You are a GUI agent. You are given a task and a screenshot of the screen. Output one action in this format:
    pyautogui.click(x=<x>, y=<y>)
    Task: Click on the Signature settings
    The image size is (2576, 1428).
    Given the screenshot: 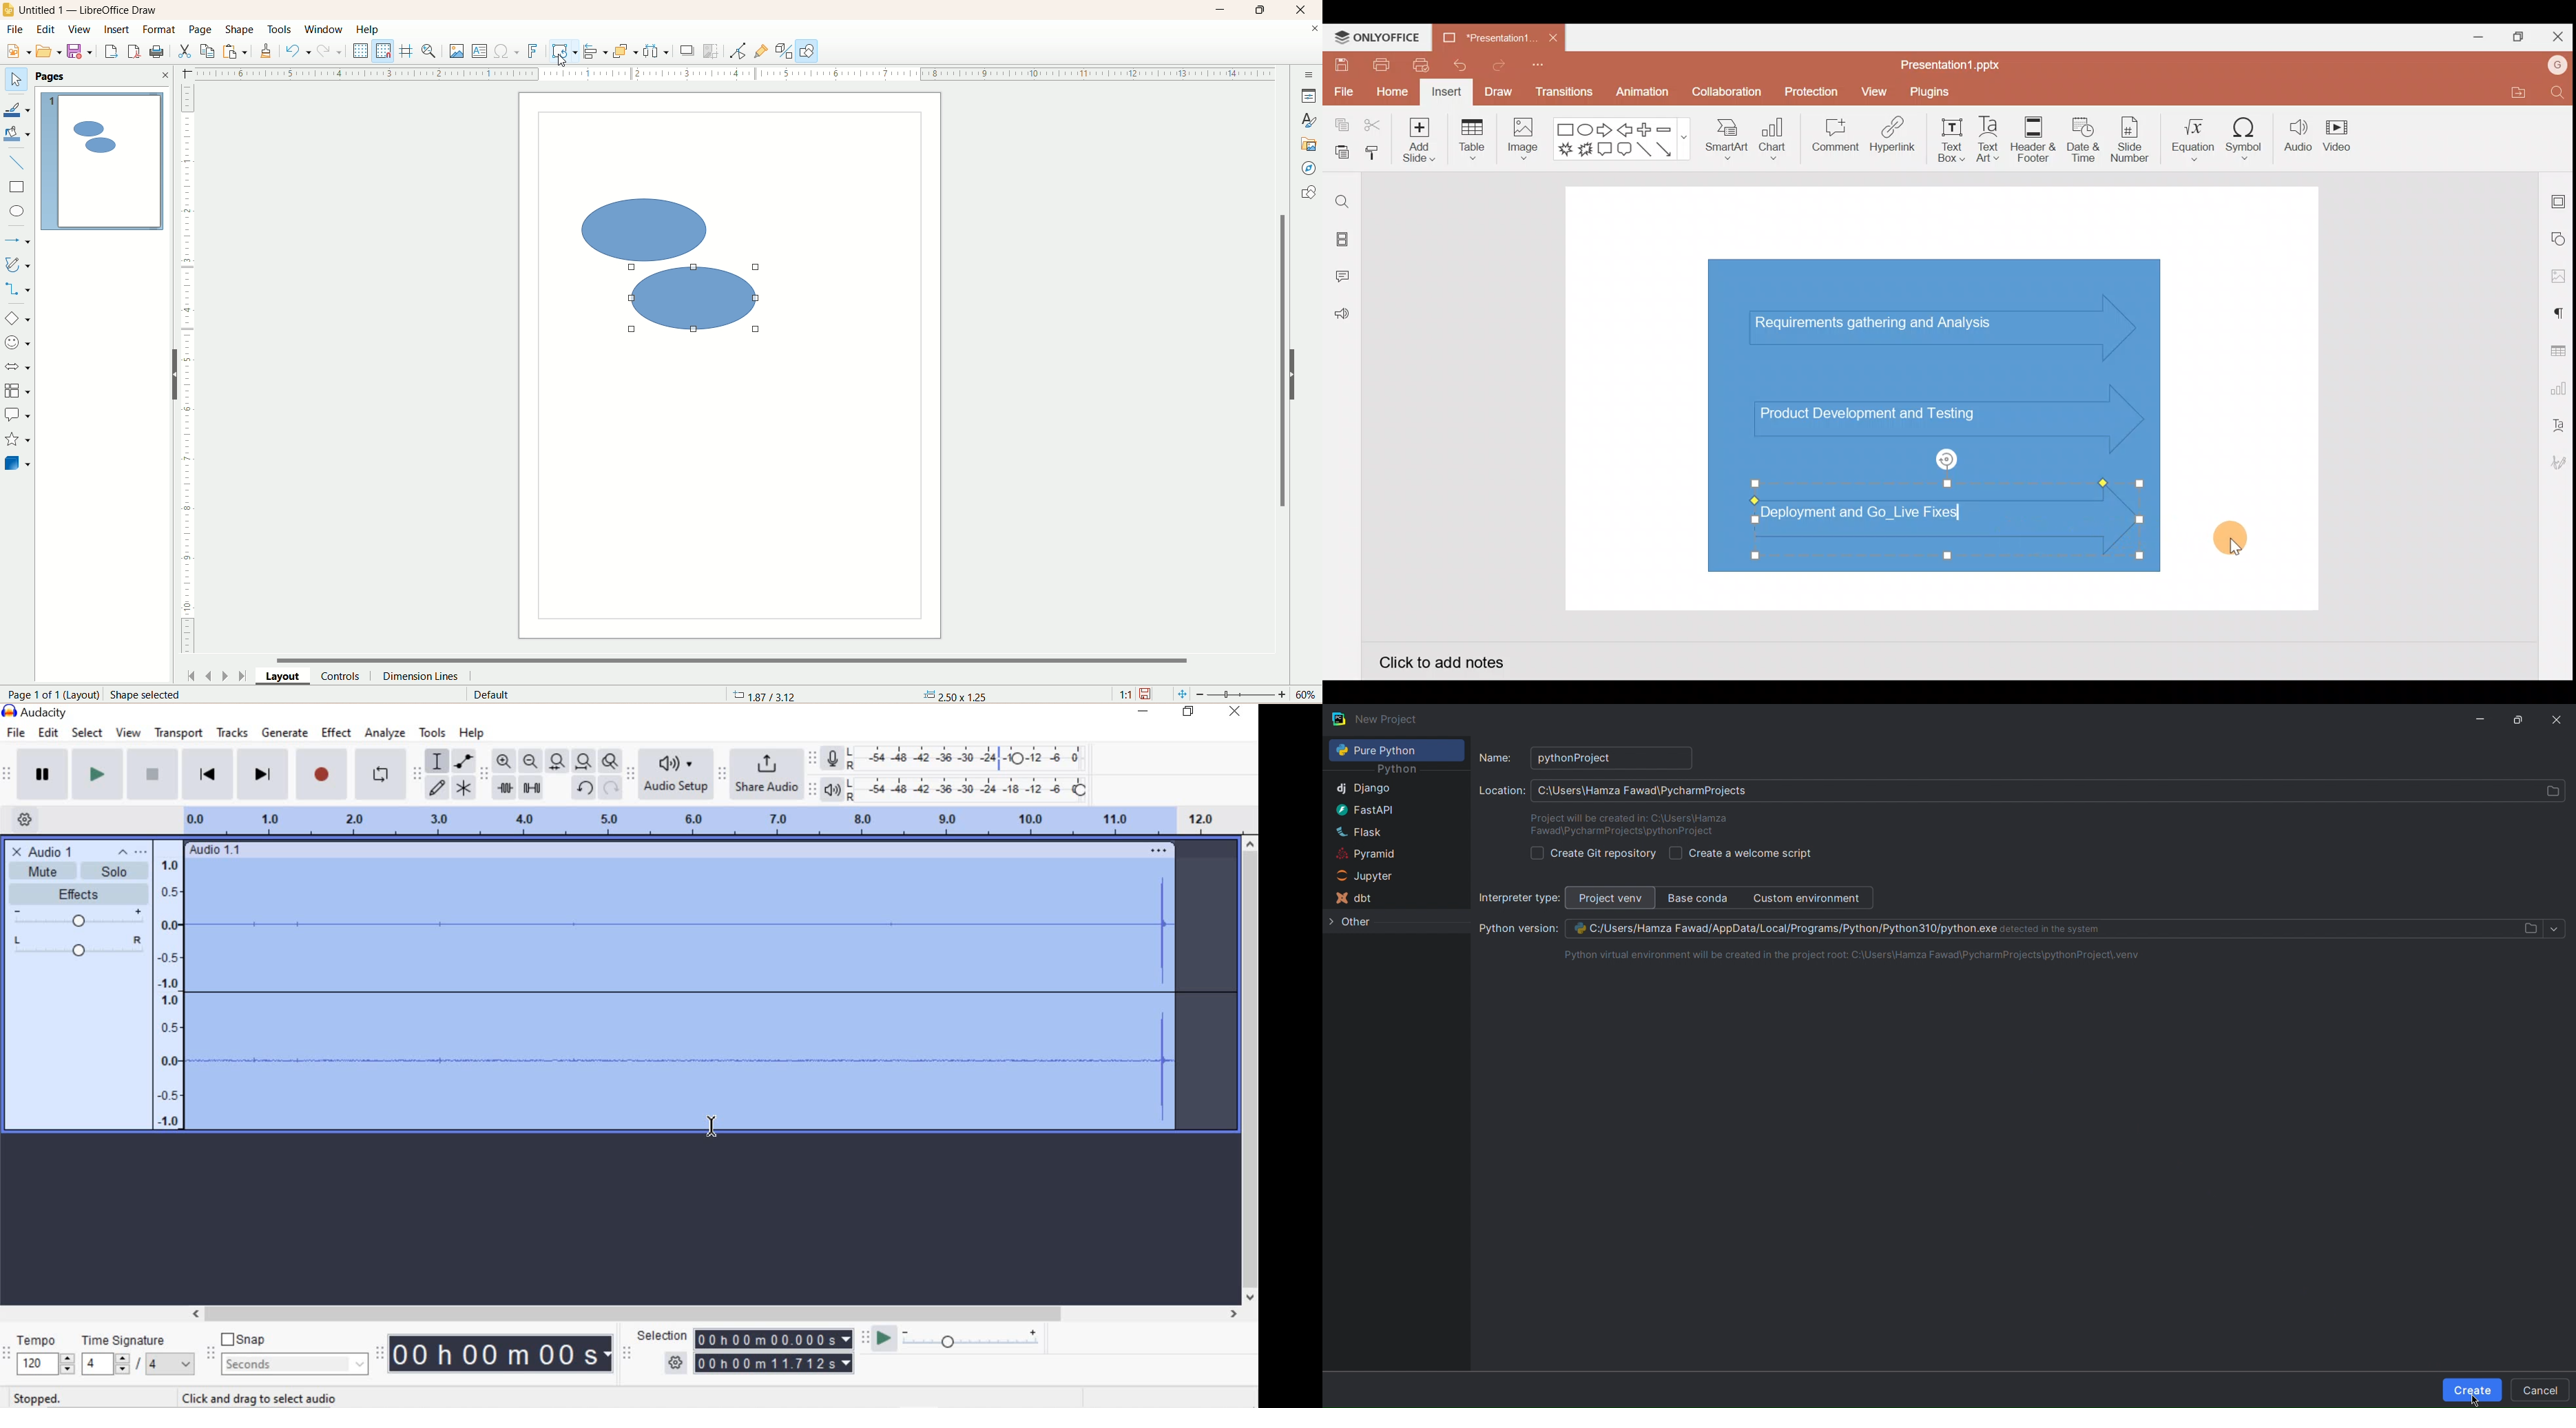 What is the action you would take?
    pyautogui.click(x=2557, y=464)
    